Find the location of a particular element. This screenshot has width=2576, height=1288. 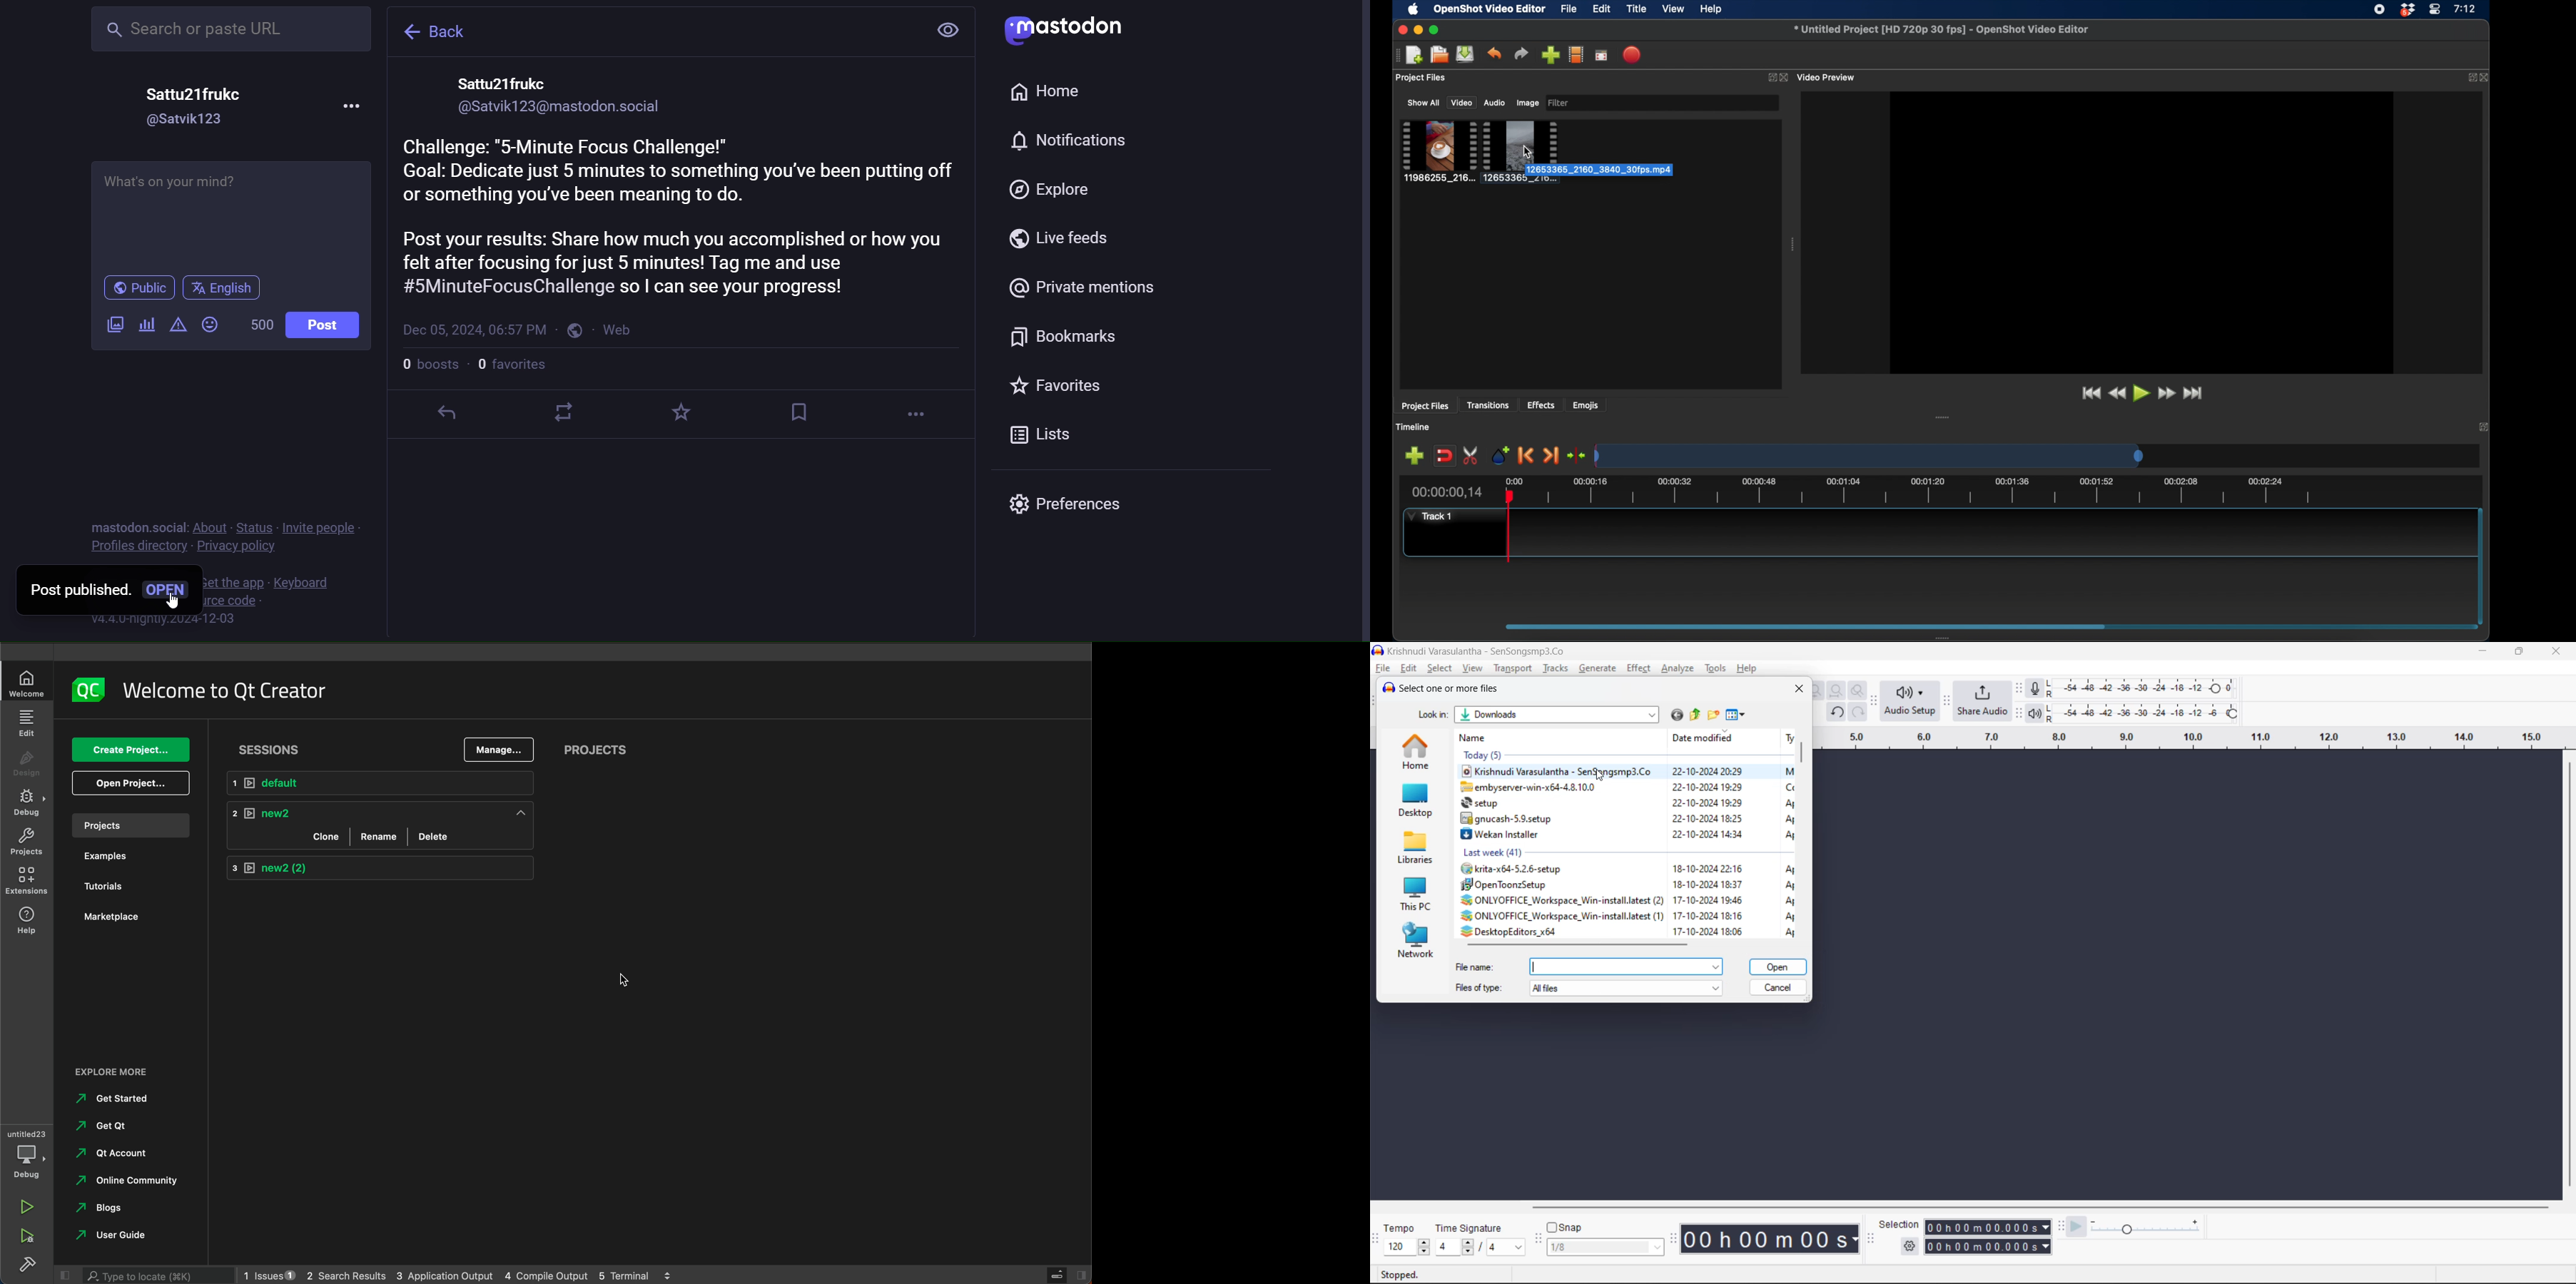

2% ONLYOFFICE_Workspace_Win-install.latest (2) 17-10-2024 19:46 A is located at coordinates (1627, 899).